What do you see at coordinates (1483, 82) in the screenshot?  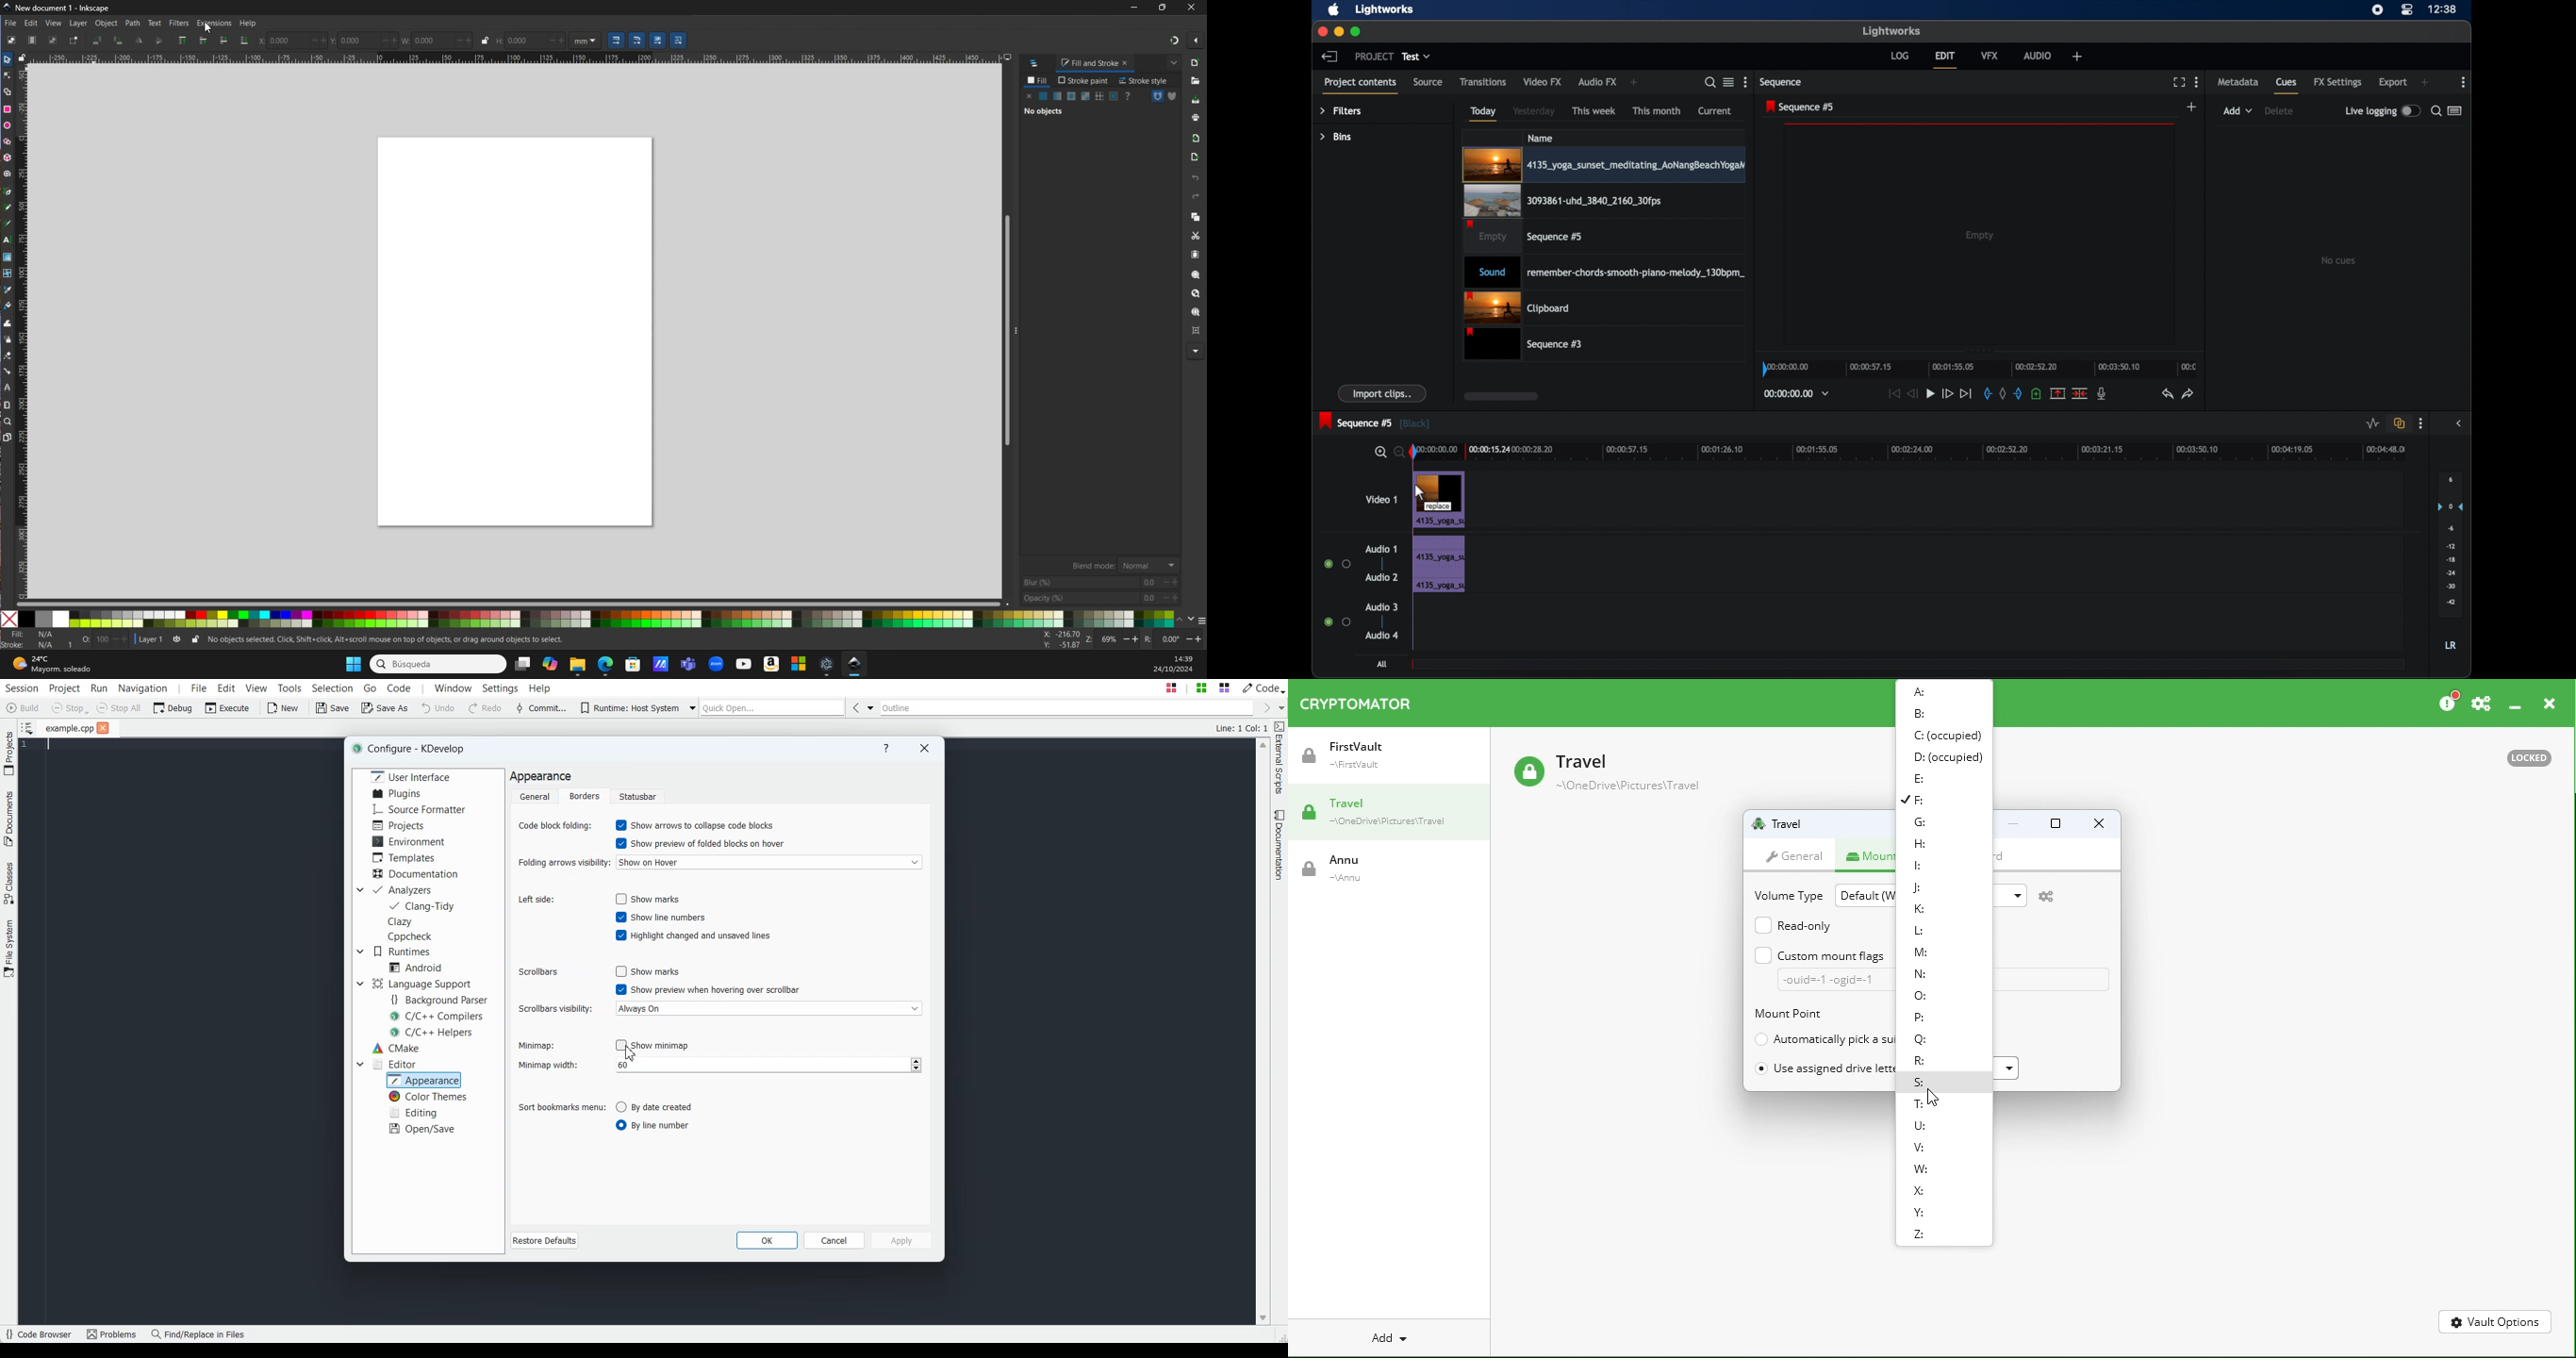 I see `transitions` at bounding box center [1483, 82].